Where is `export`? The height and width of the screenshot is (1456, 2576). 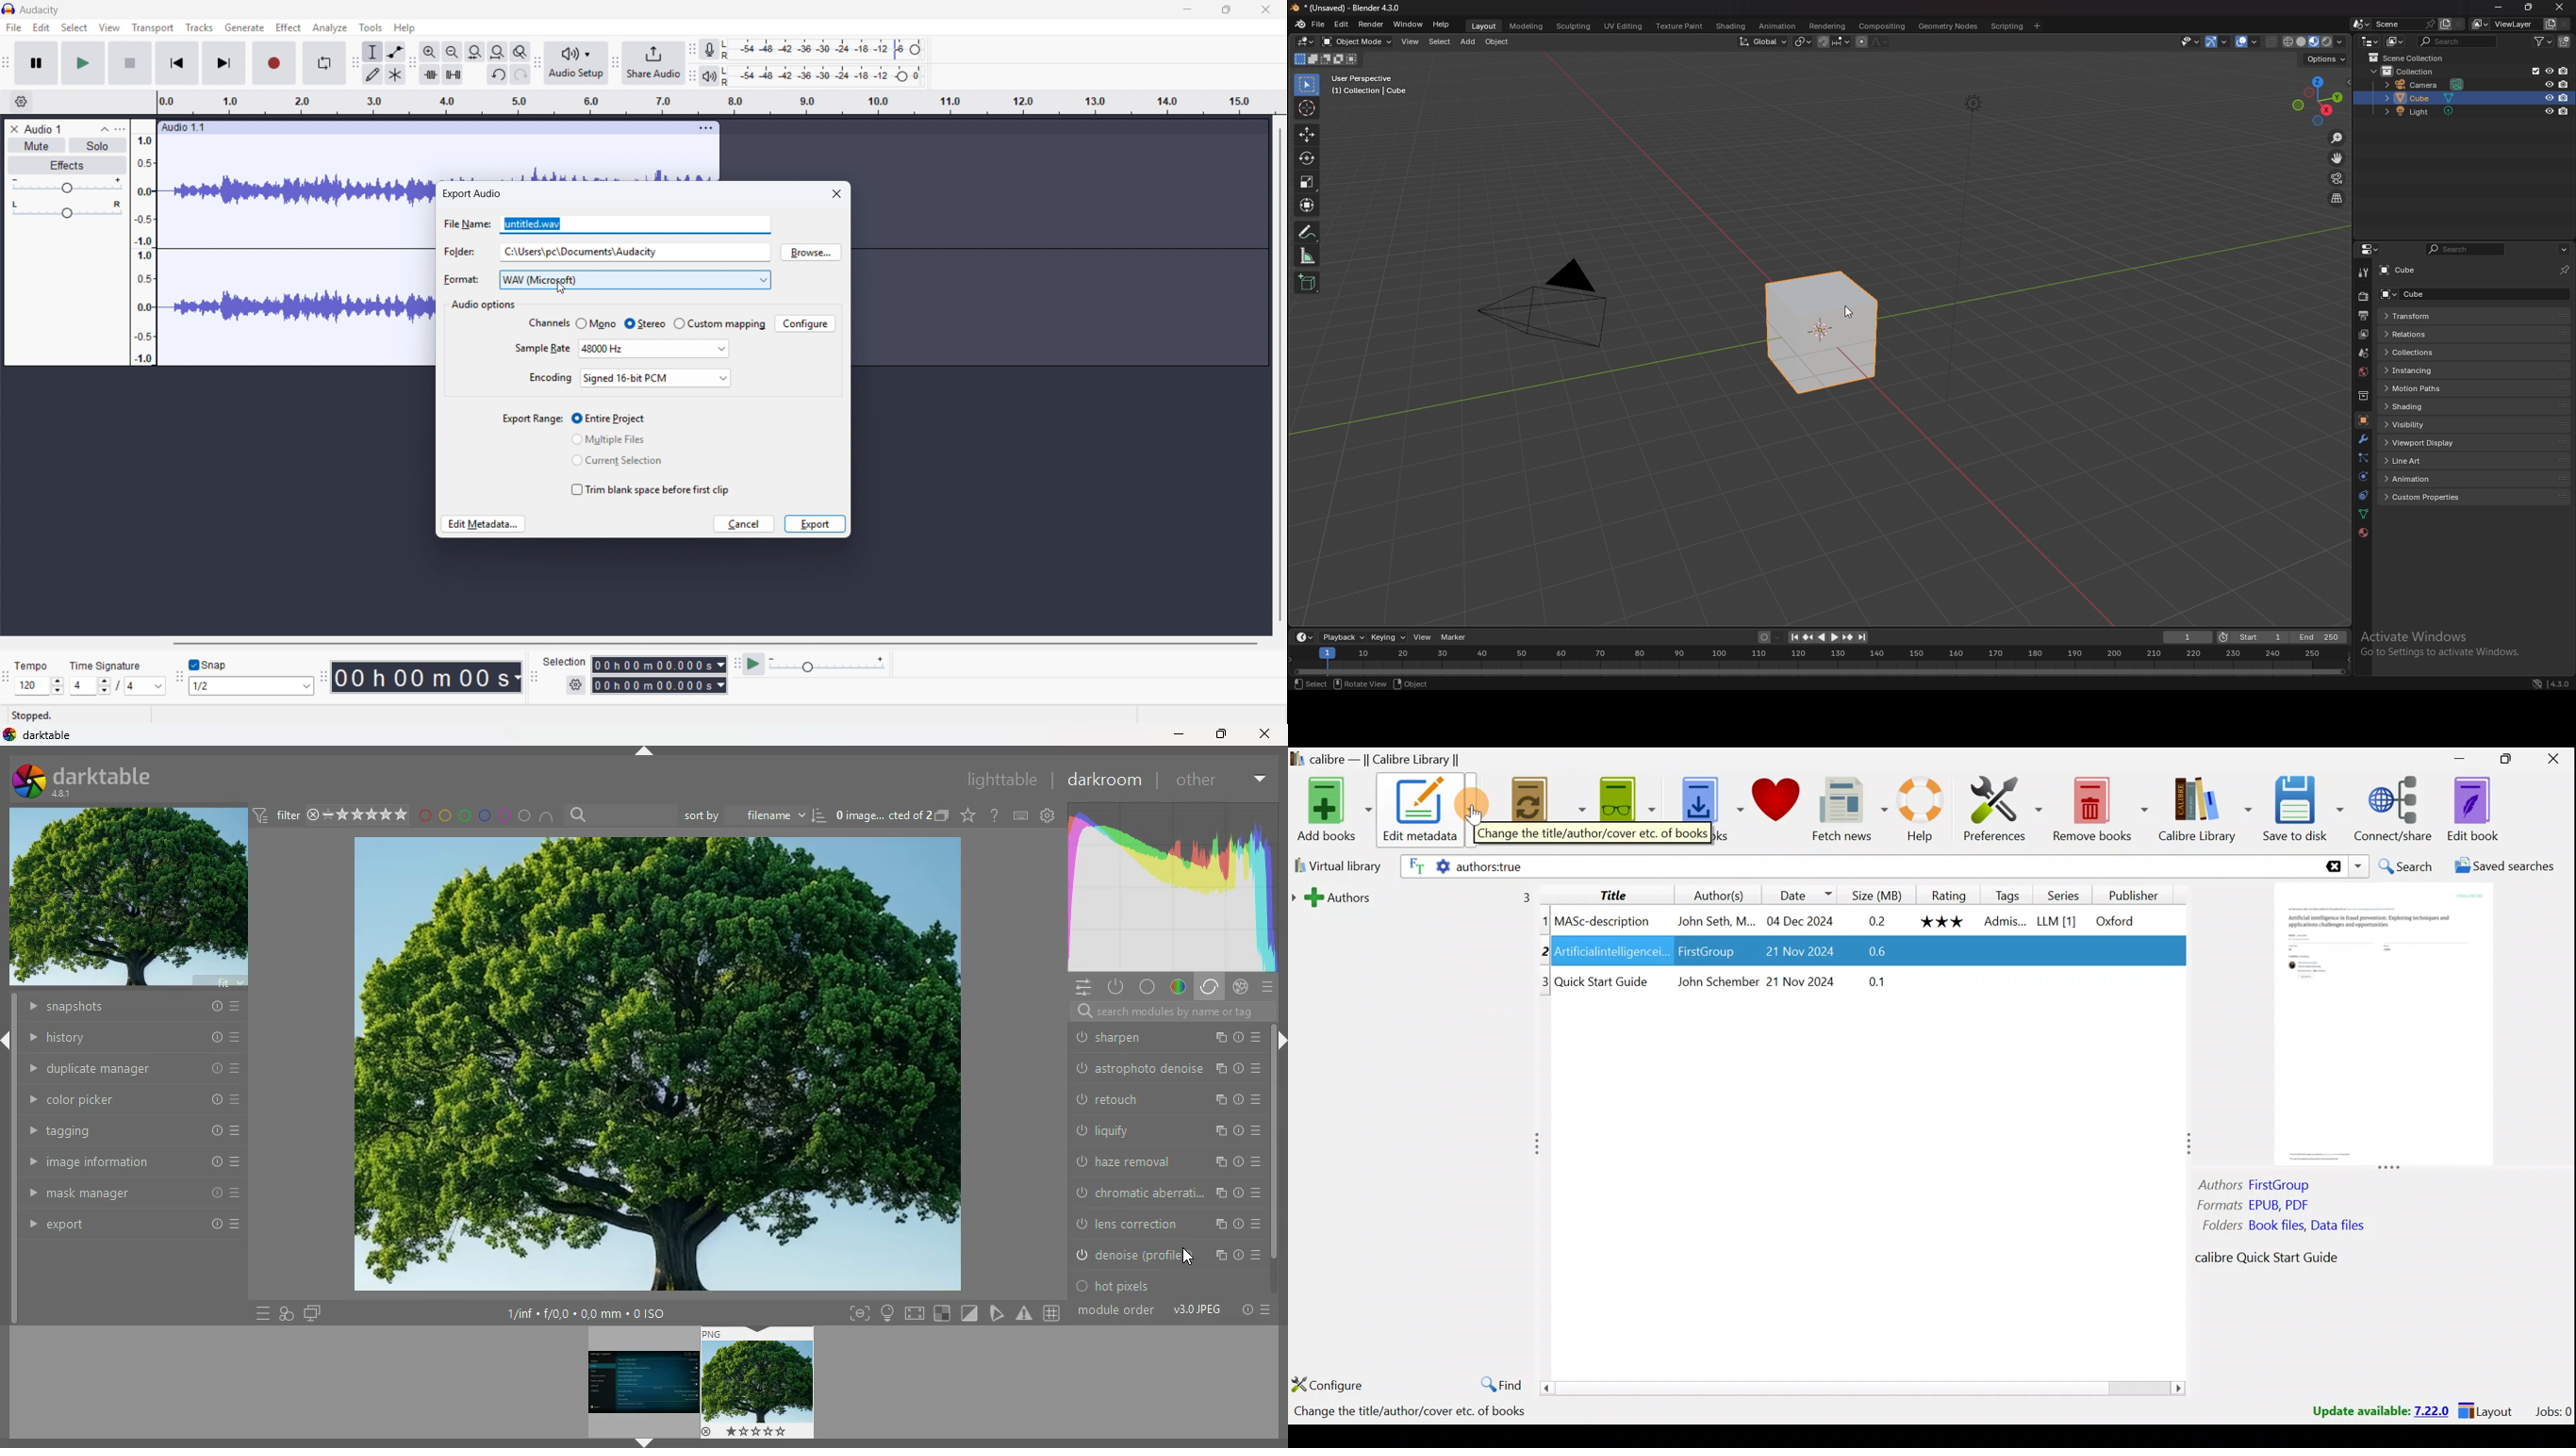 export is located at coordinates (124, 1226).